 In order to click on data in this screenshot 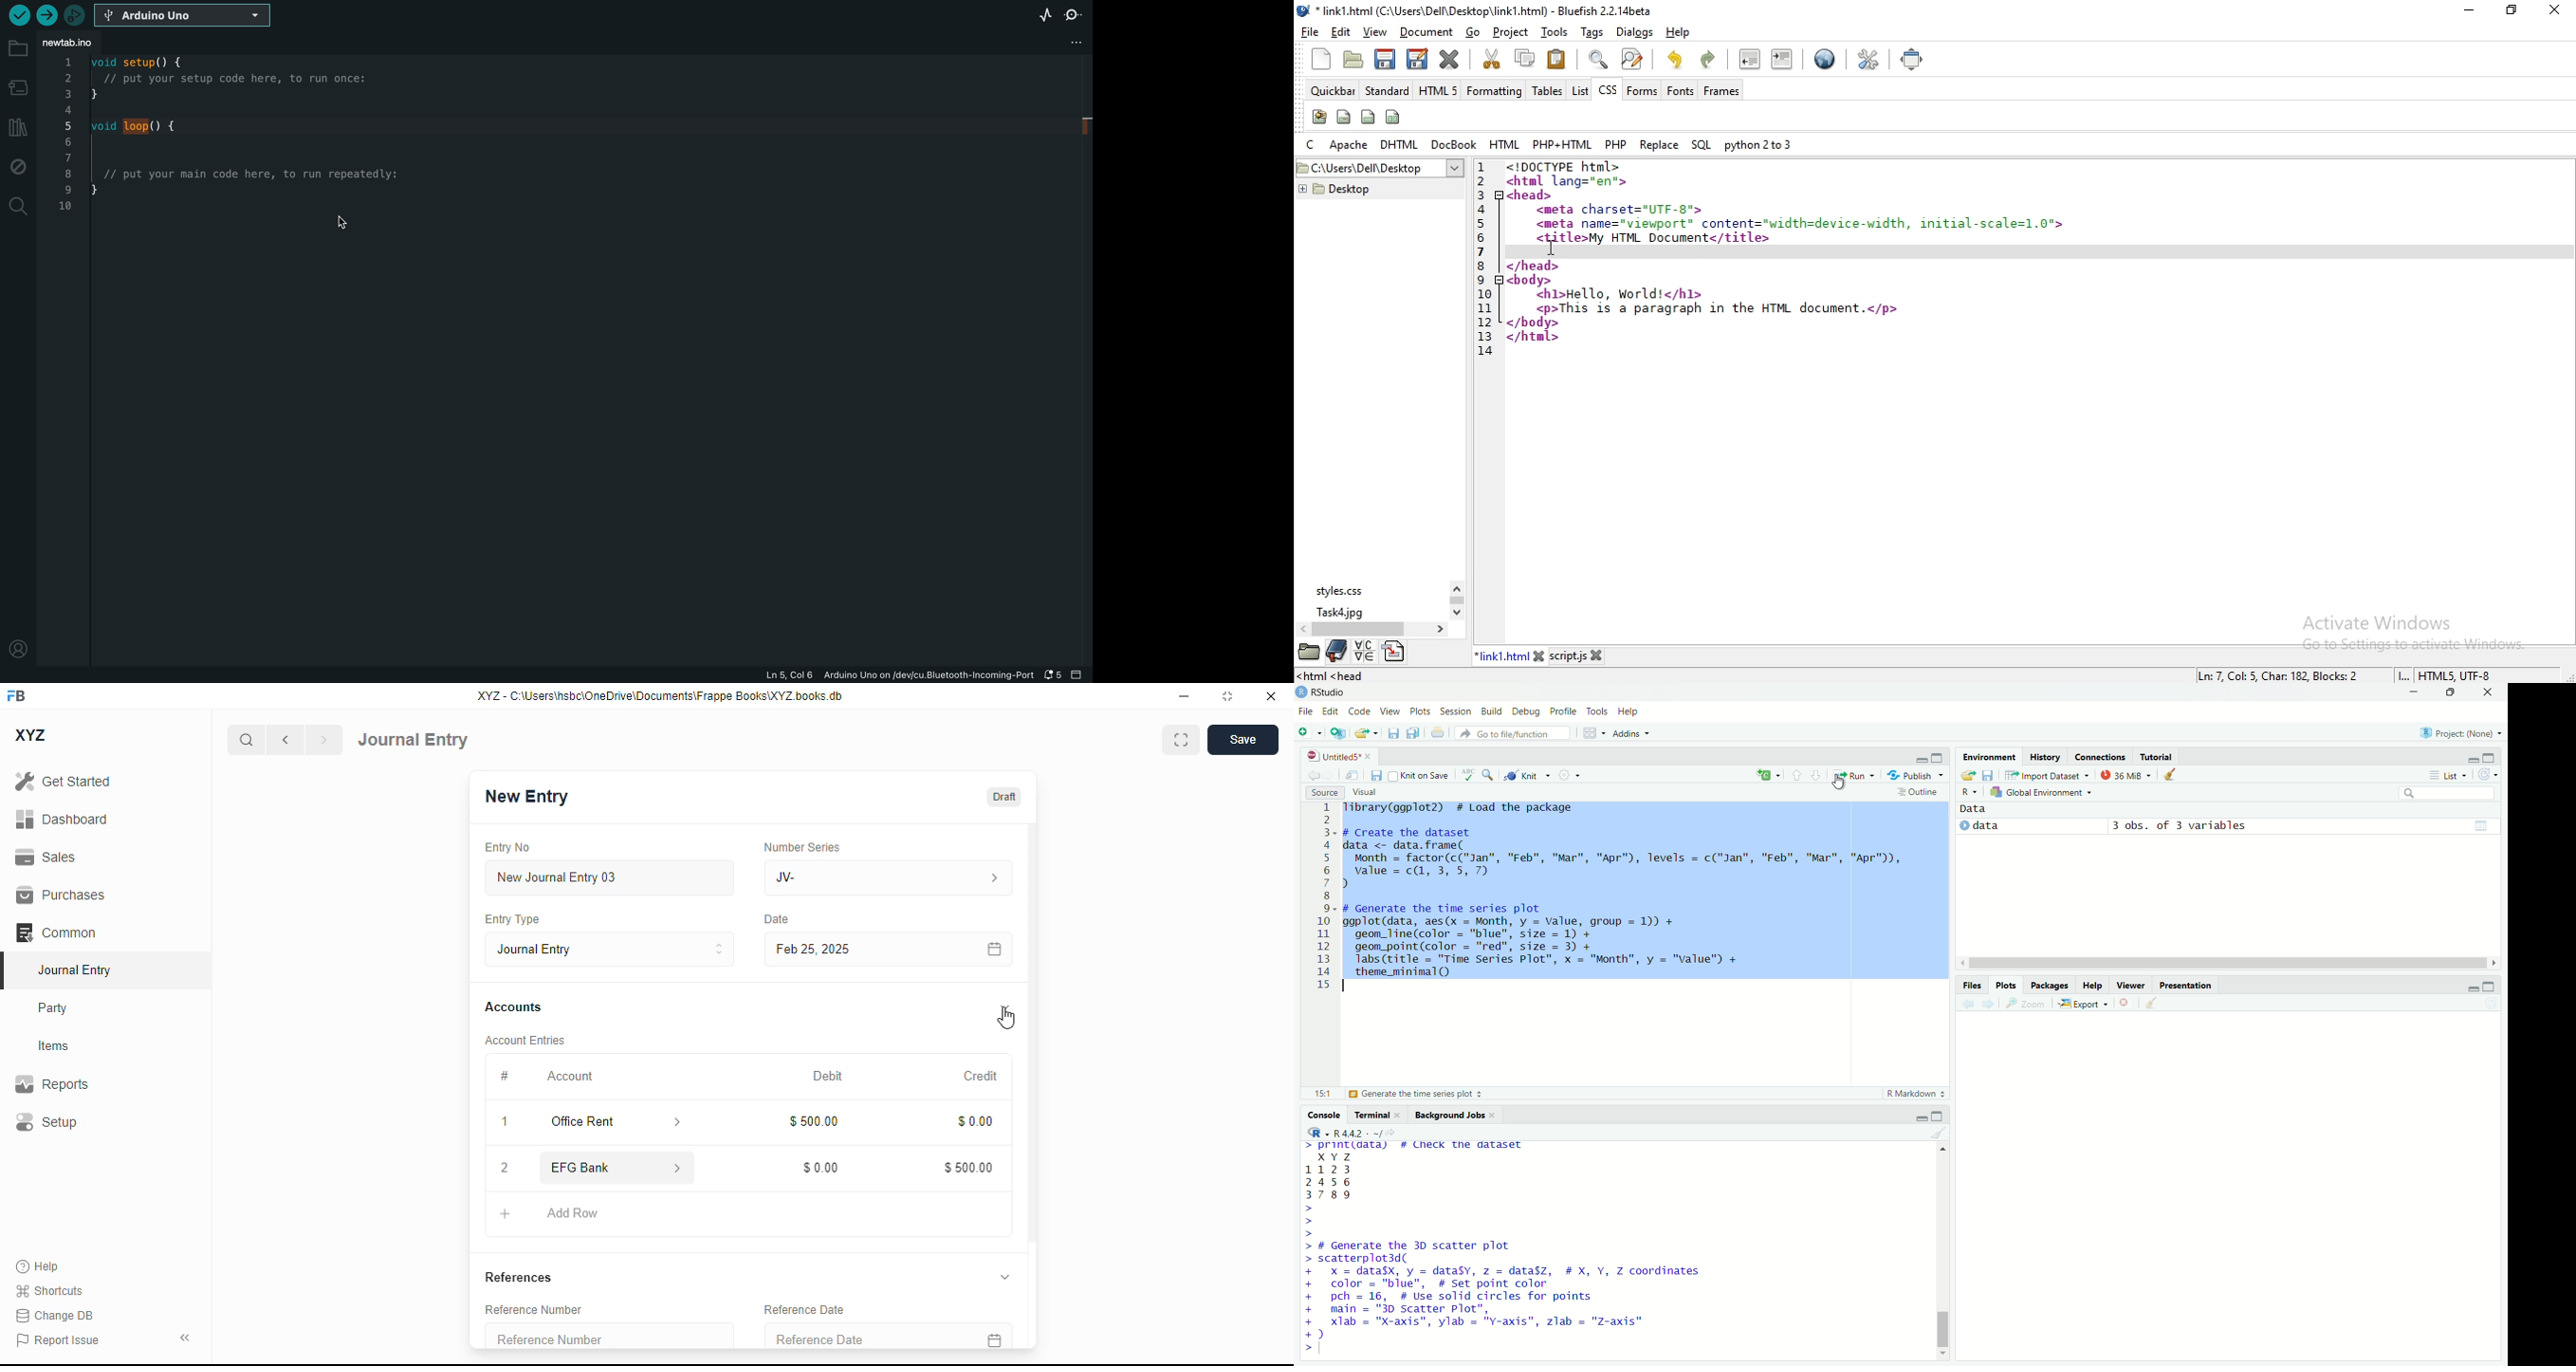, I will do `click(2015, 826)`.